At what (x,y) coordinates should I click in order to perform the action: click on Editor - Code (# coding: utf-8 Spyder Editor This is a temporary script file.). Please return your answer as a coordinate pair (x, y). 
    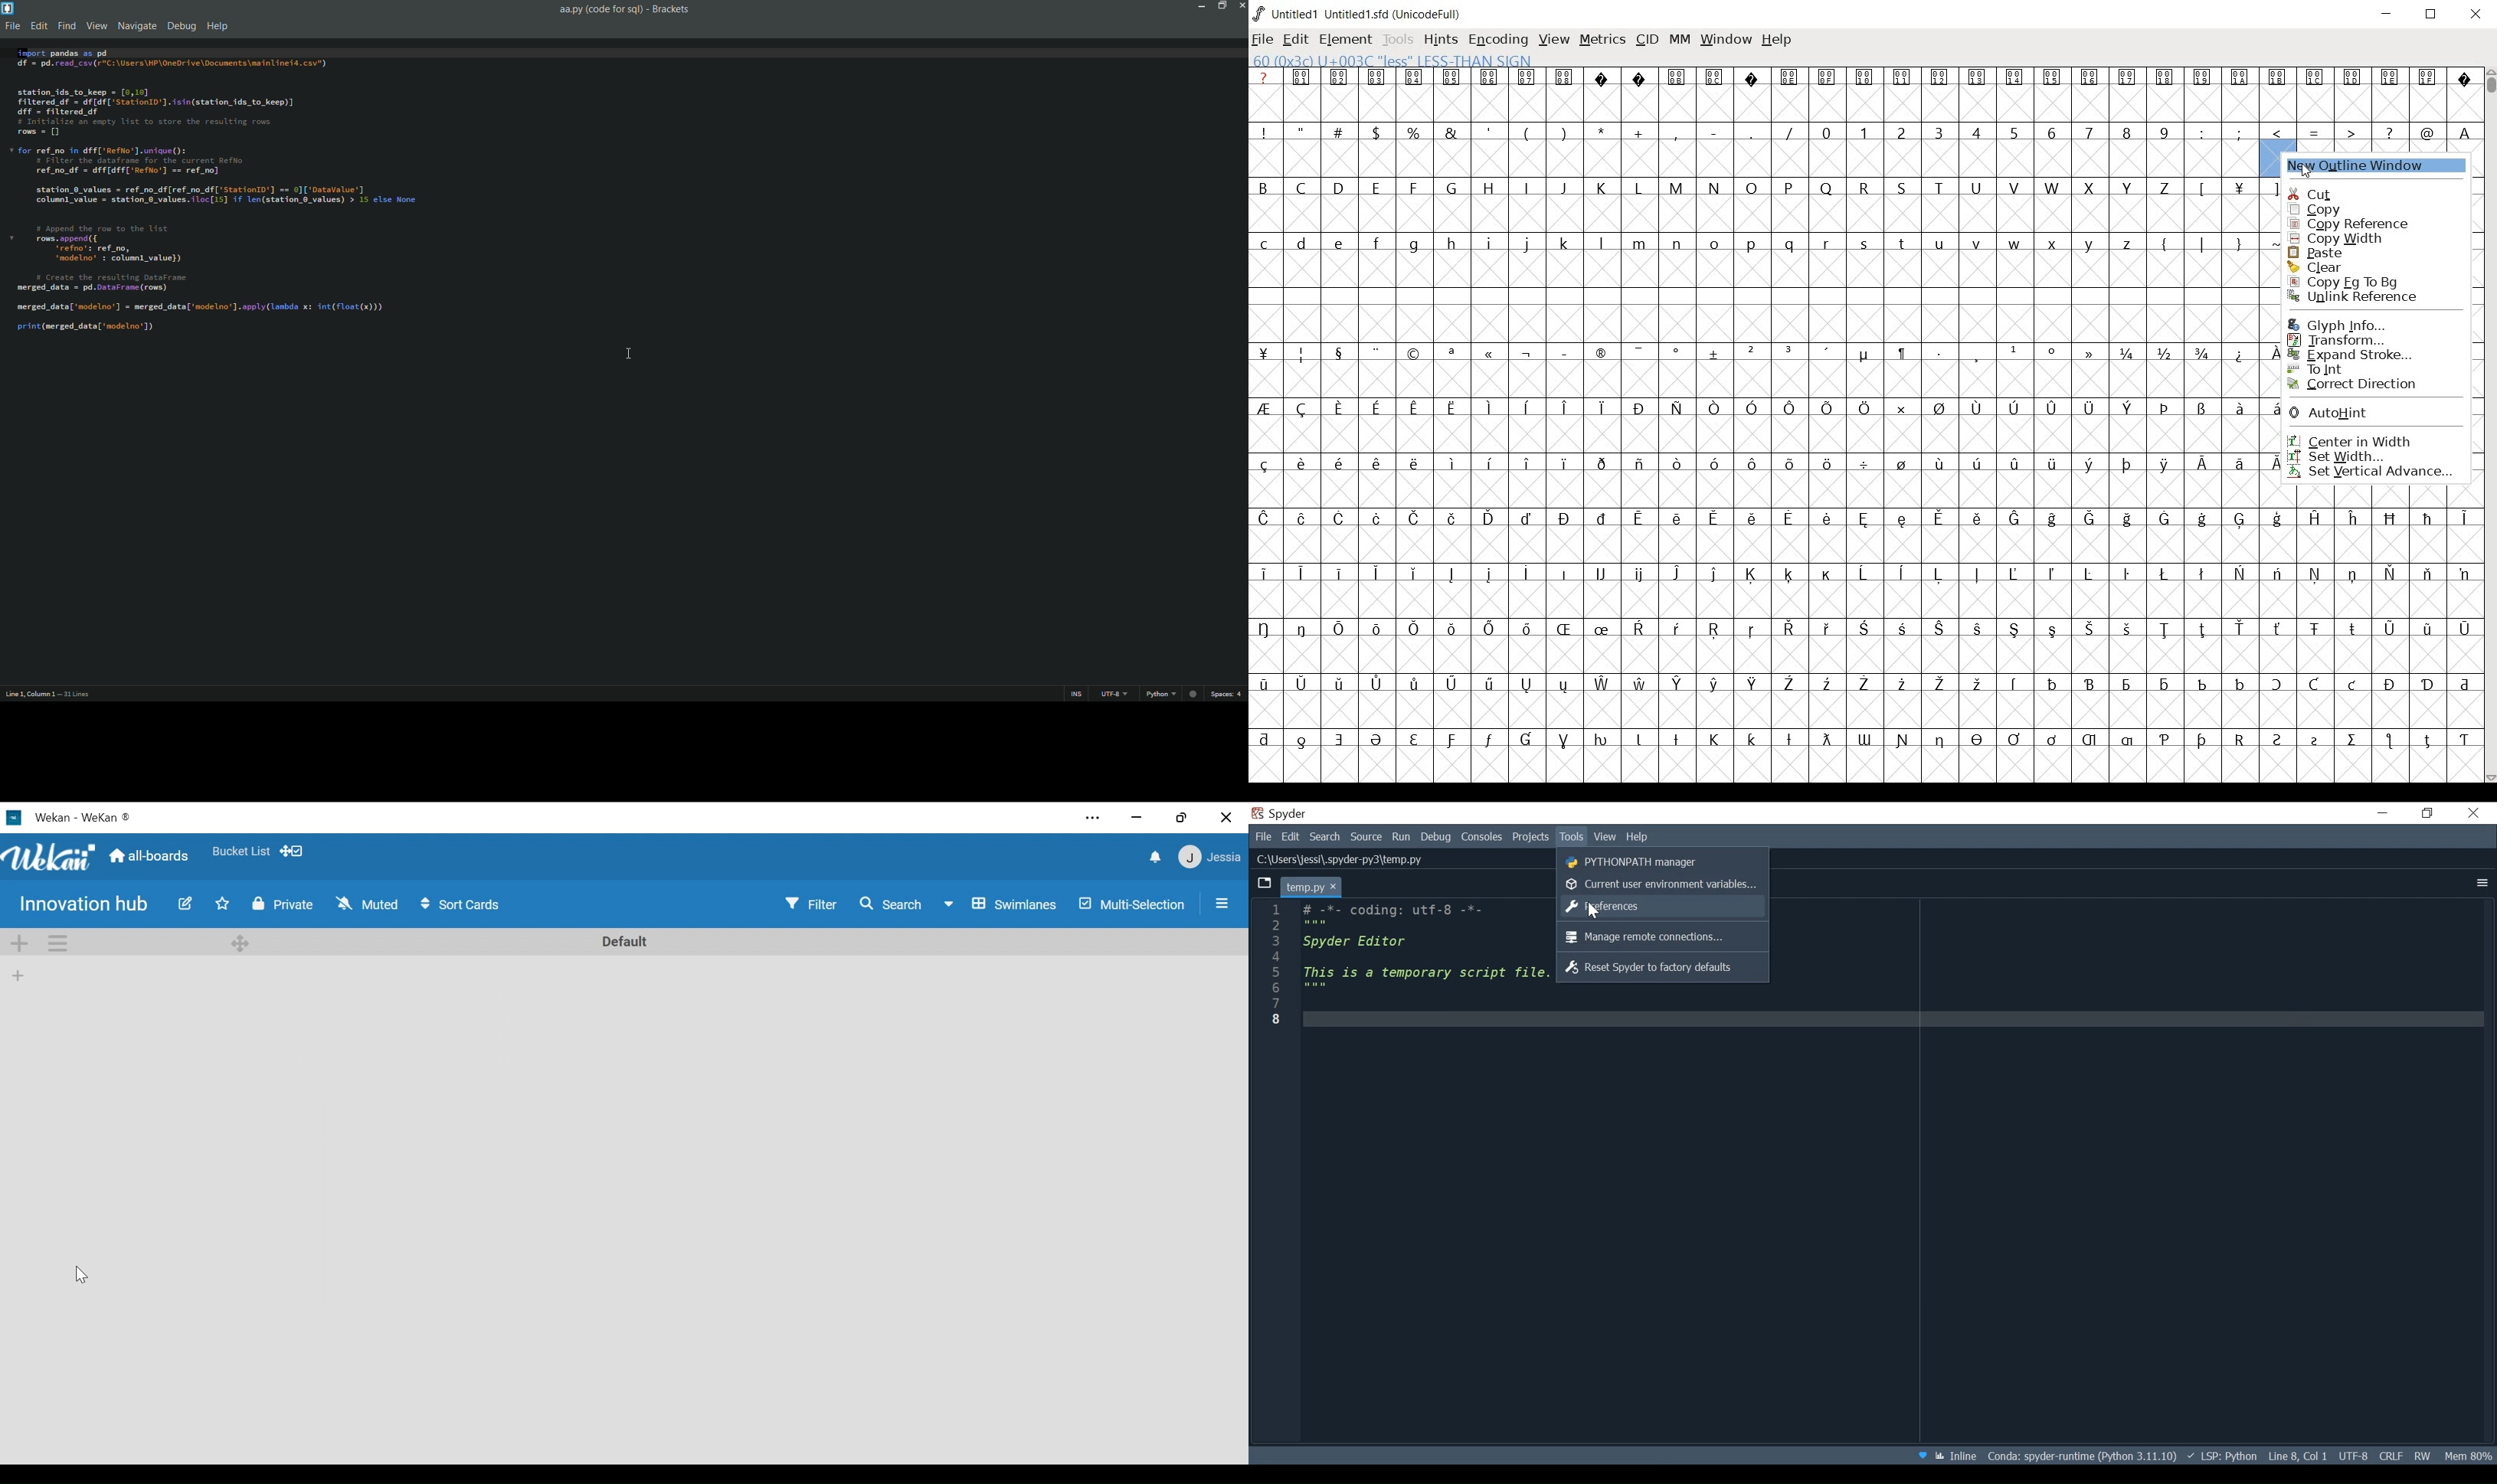
    Looking at the image, I should click on (1424, 965).